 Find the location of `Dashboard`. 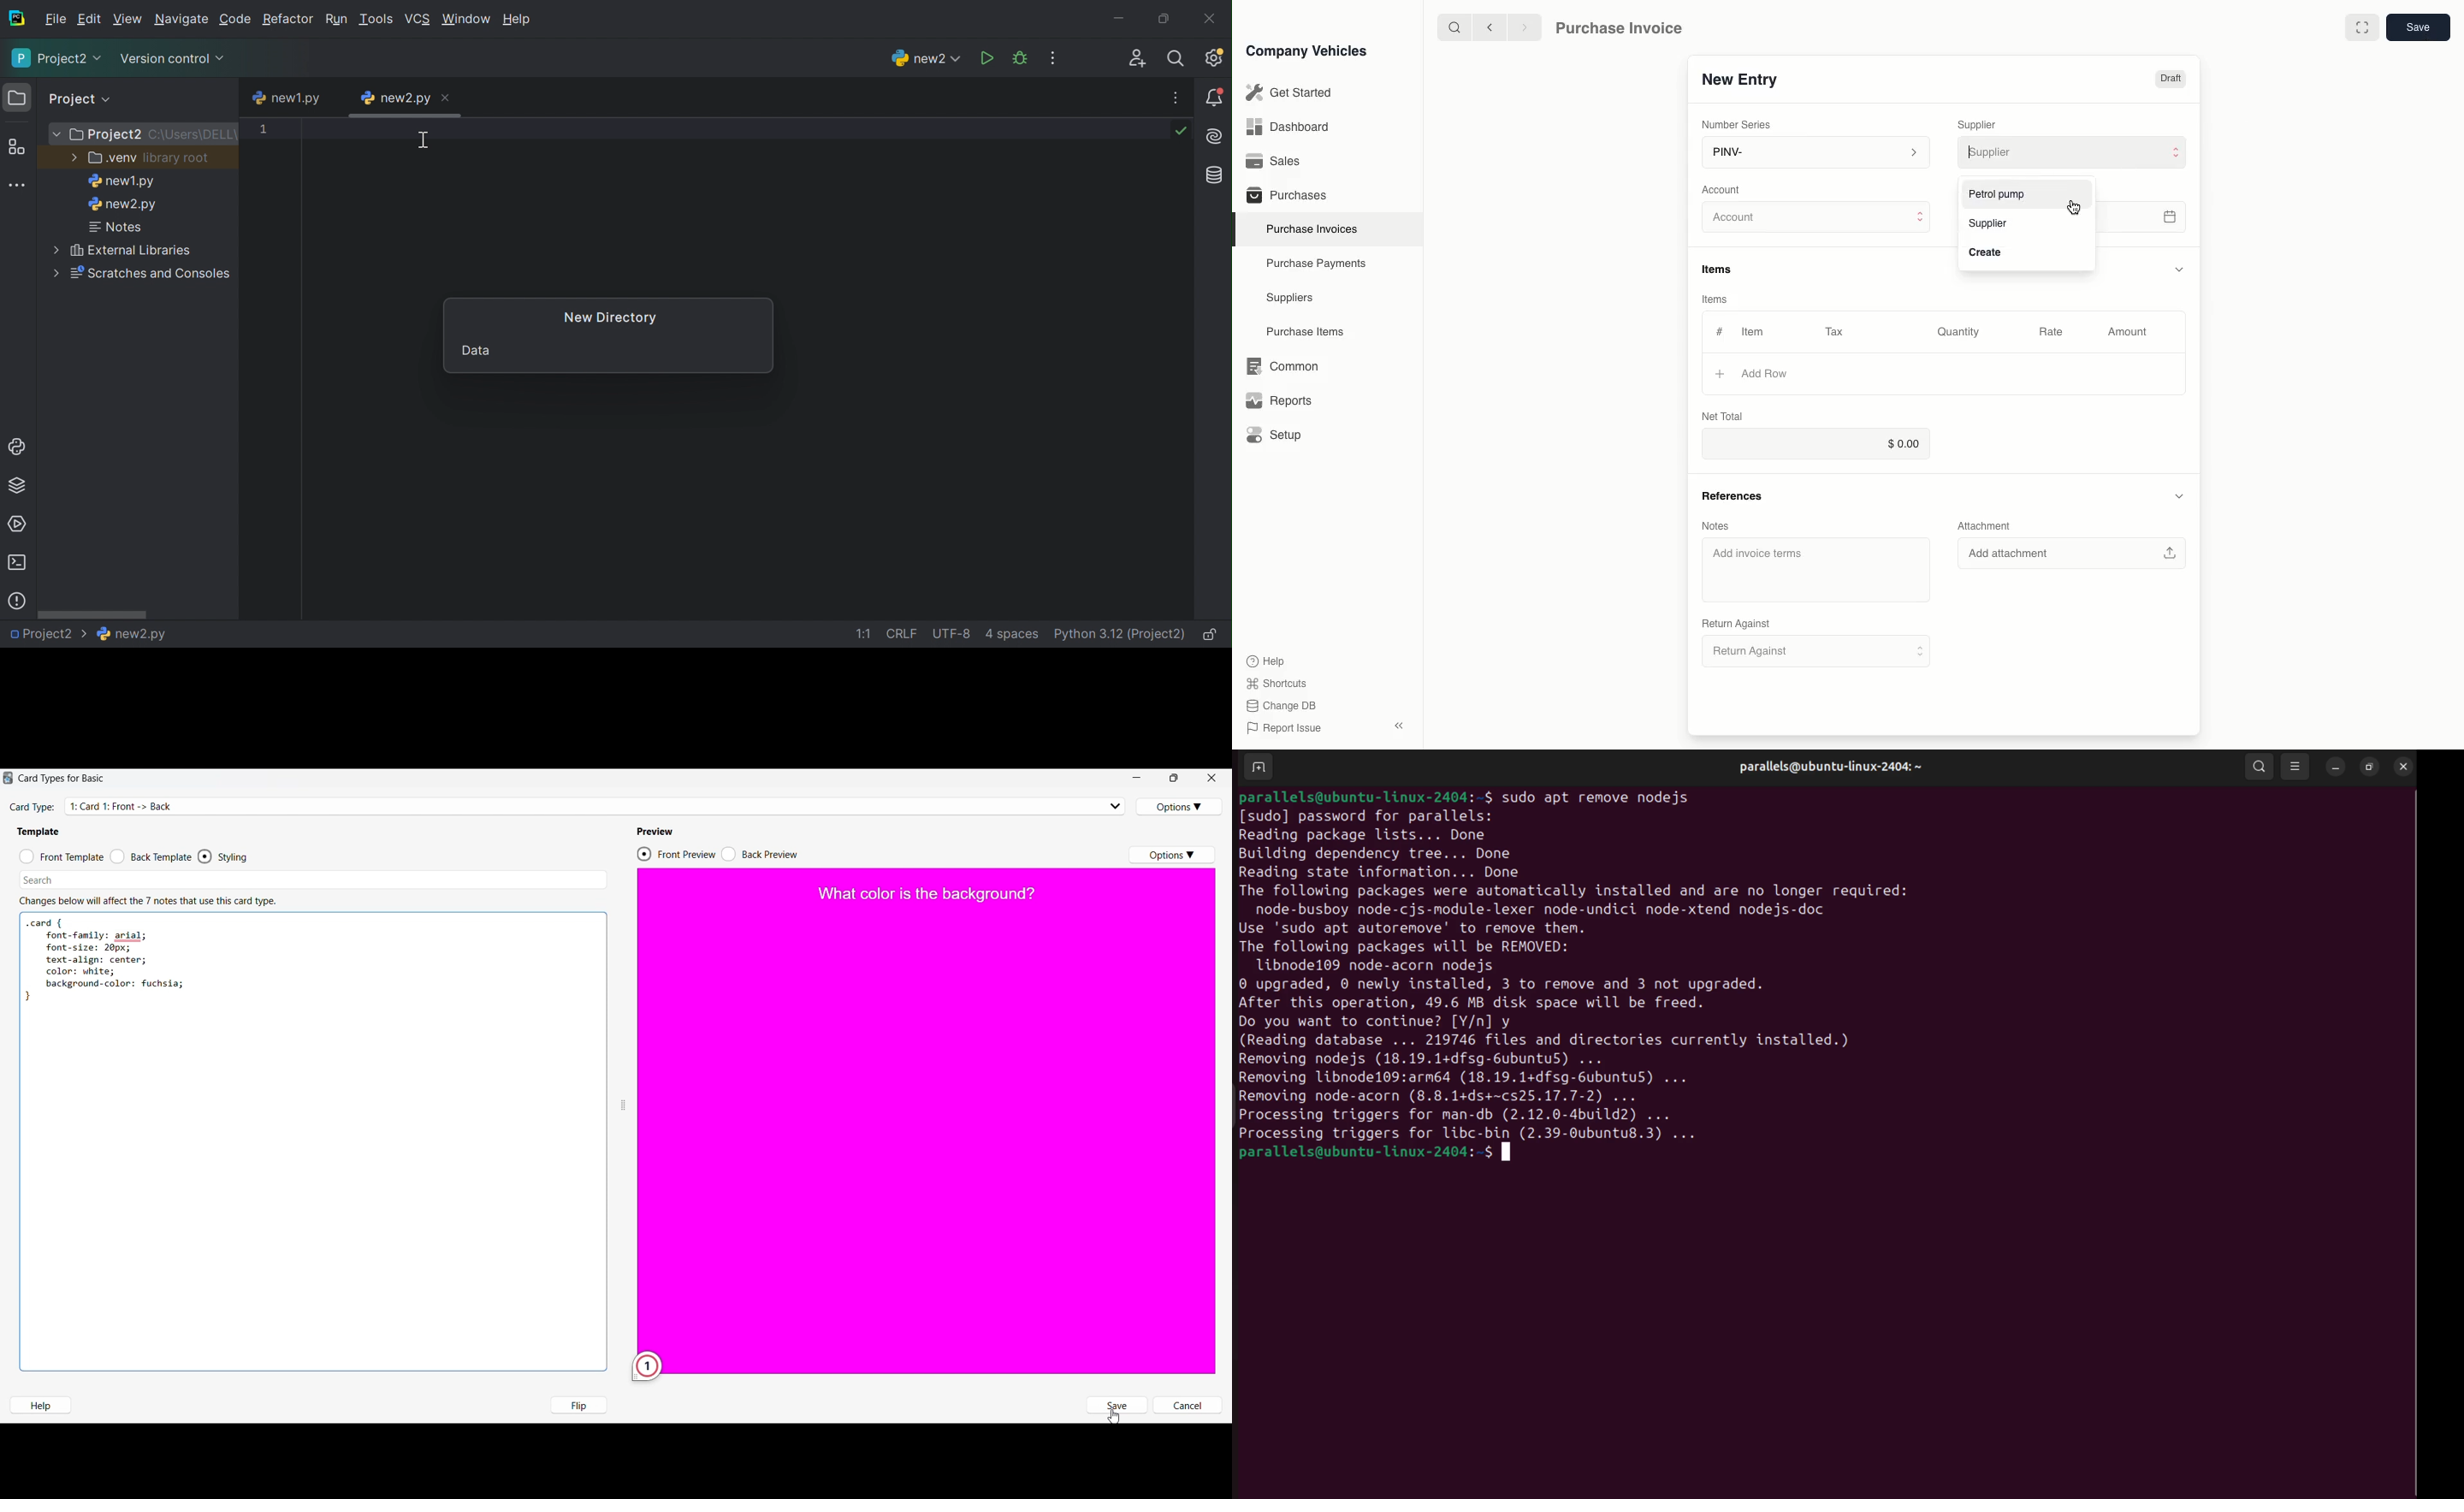

Dashboard is located at coordinates (1287, 127).